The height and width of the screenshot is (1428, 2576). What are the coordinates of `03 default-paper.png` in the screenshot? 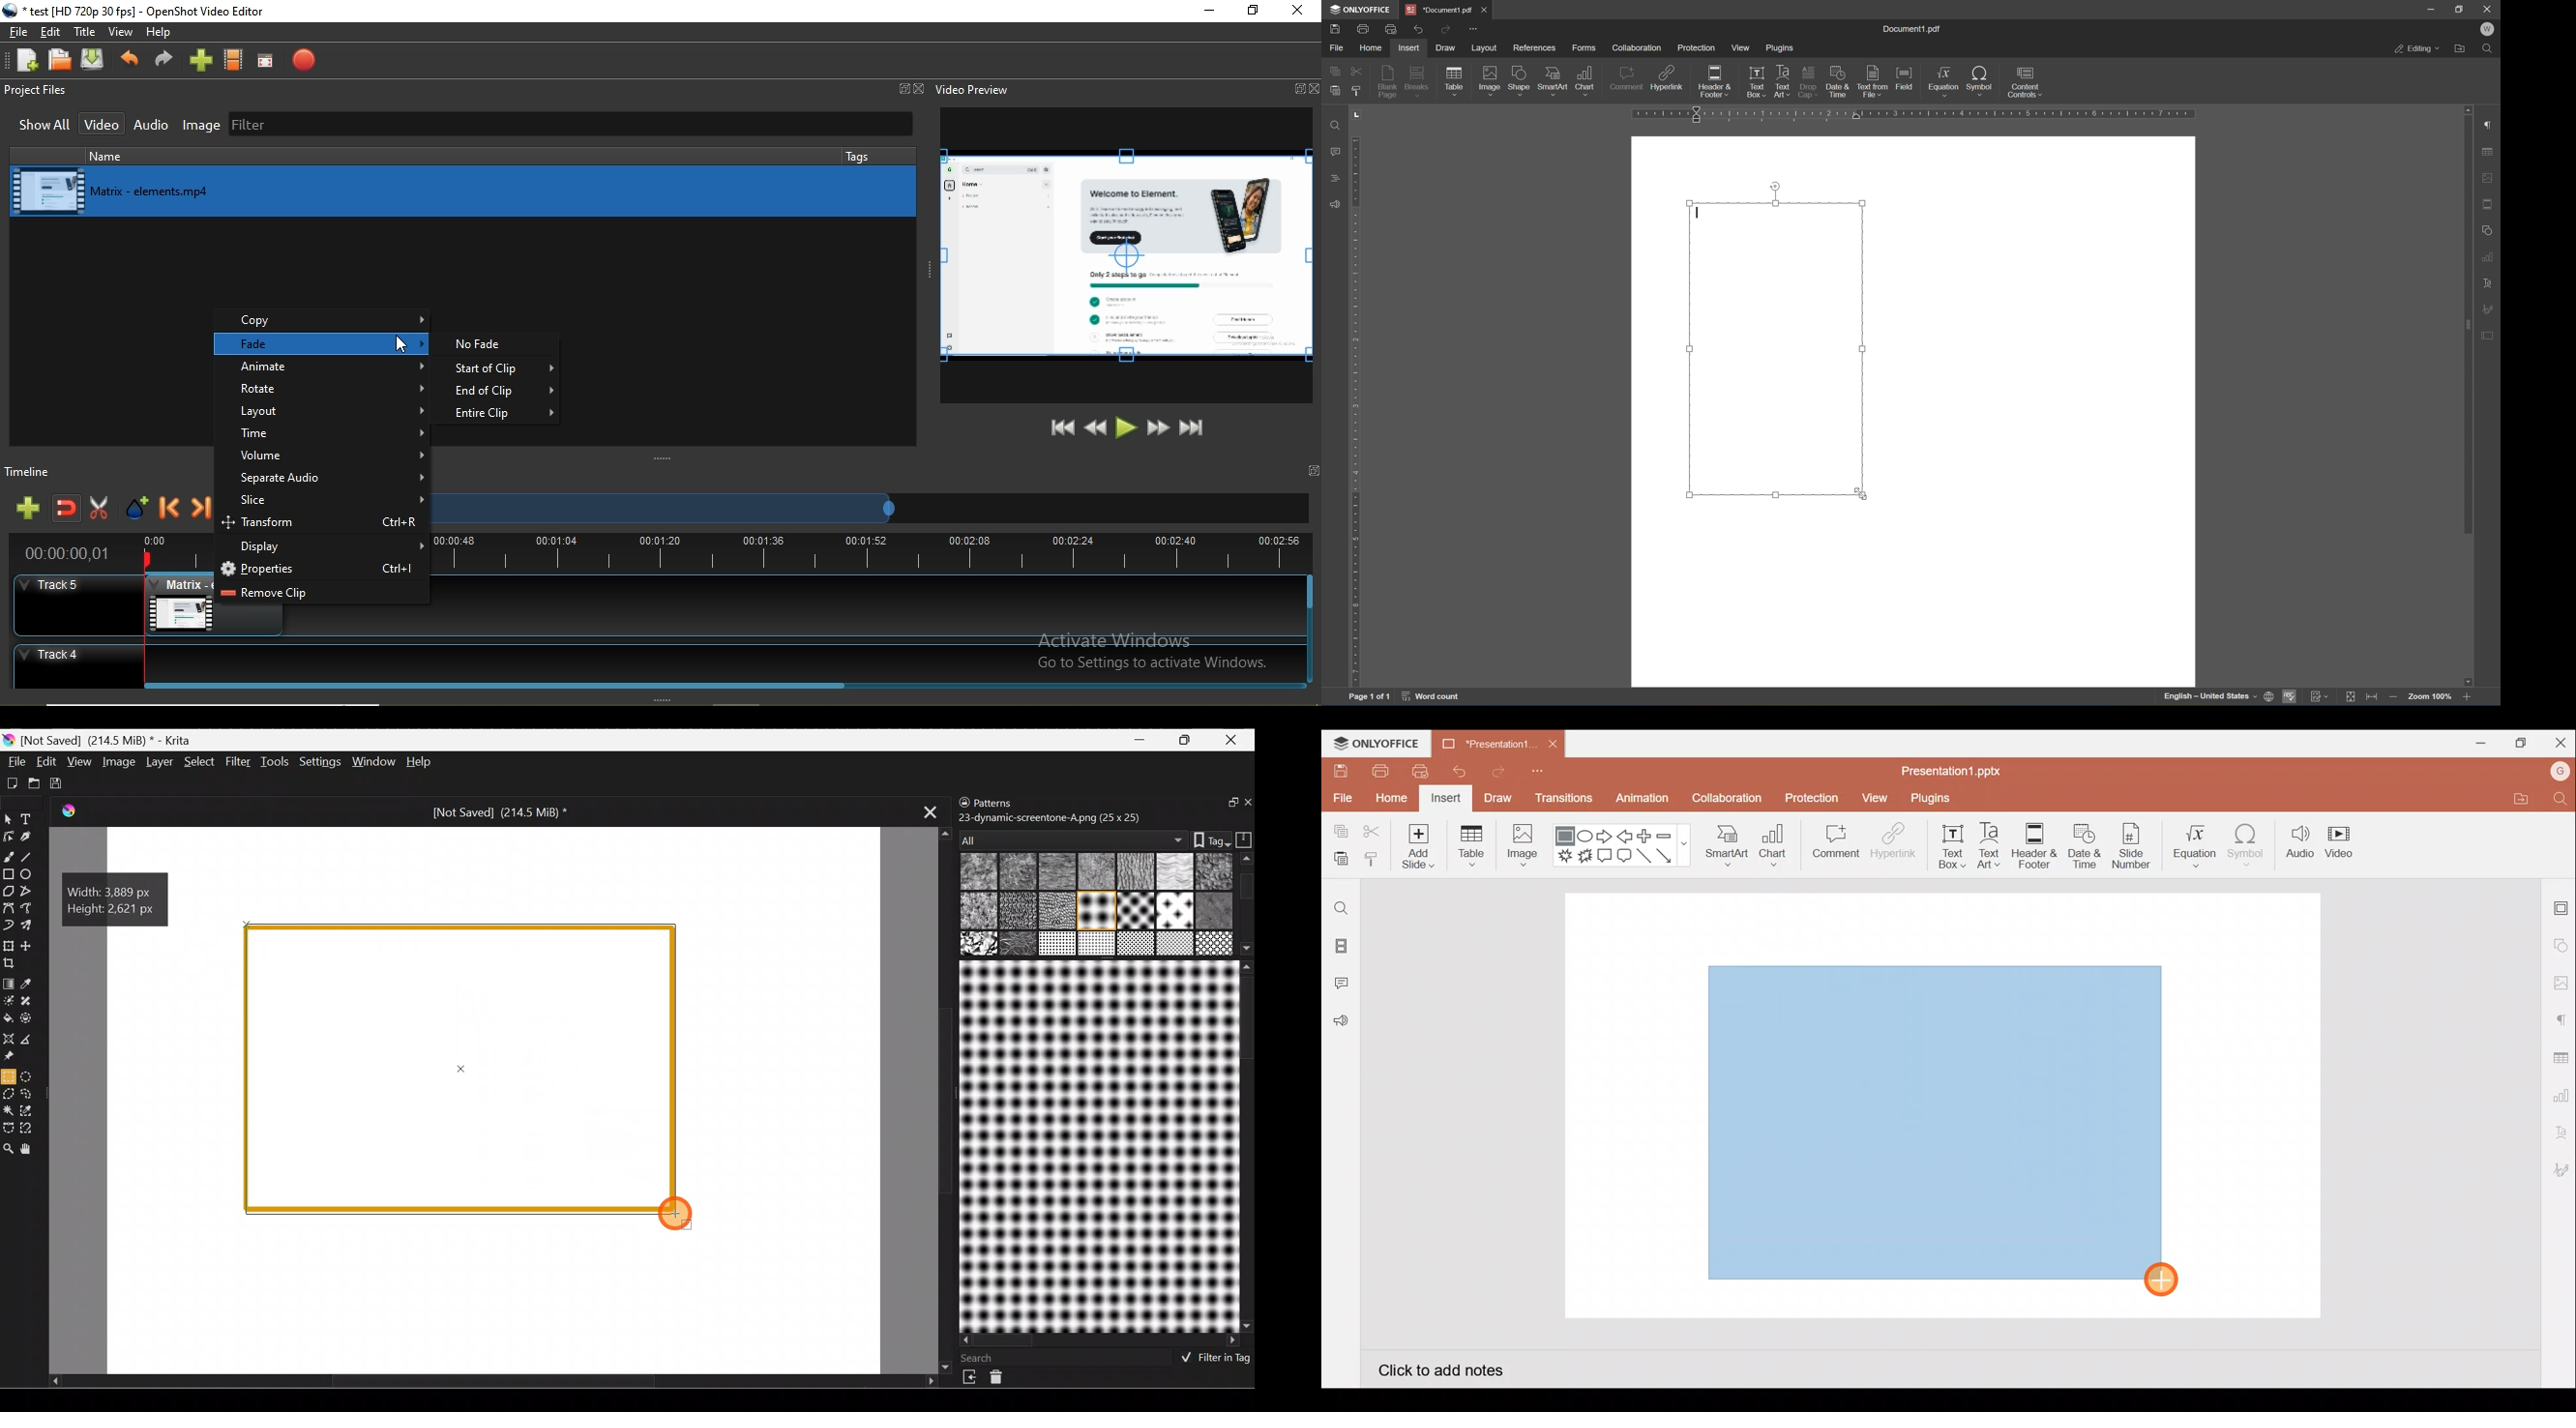 It's located at (1095, 873).